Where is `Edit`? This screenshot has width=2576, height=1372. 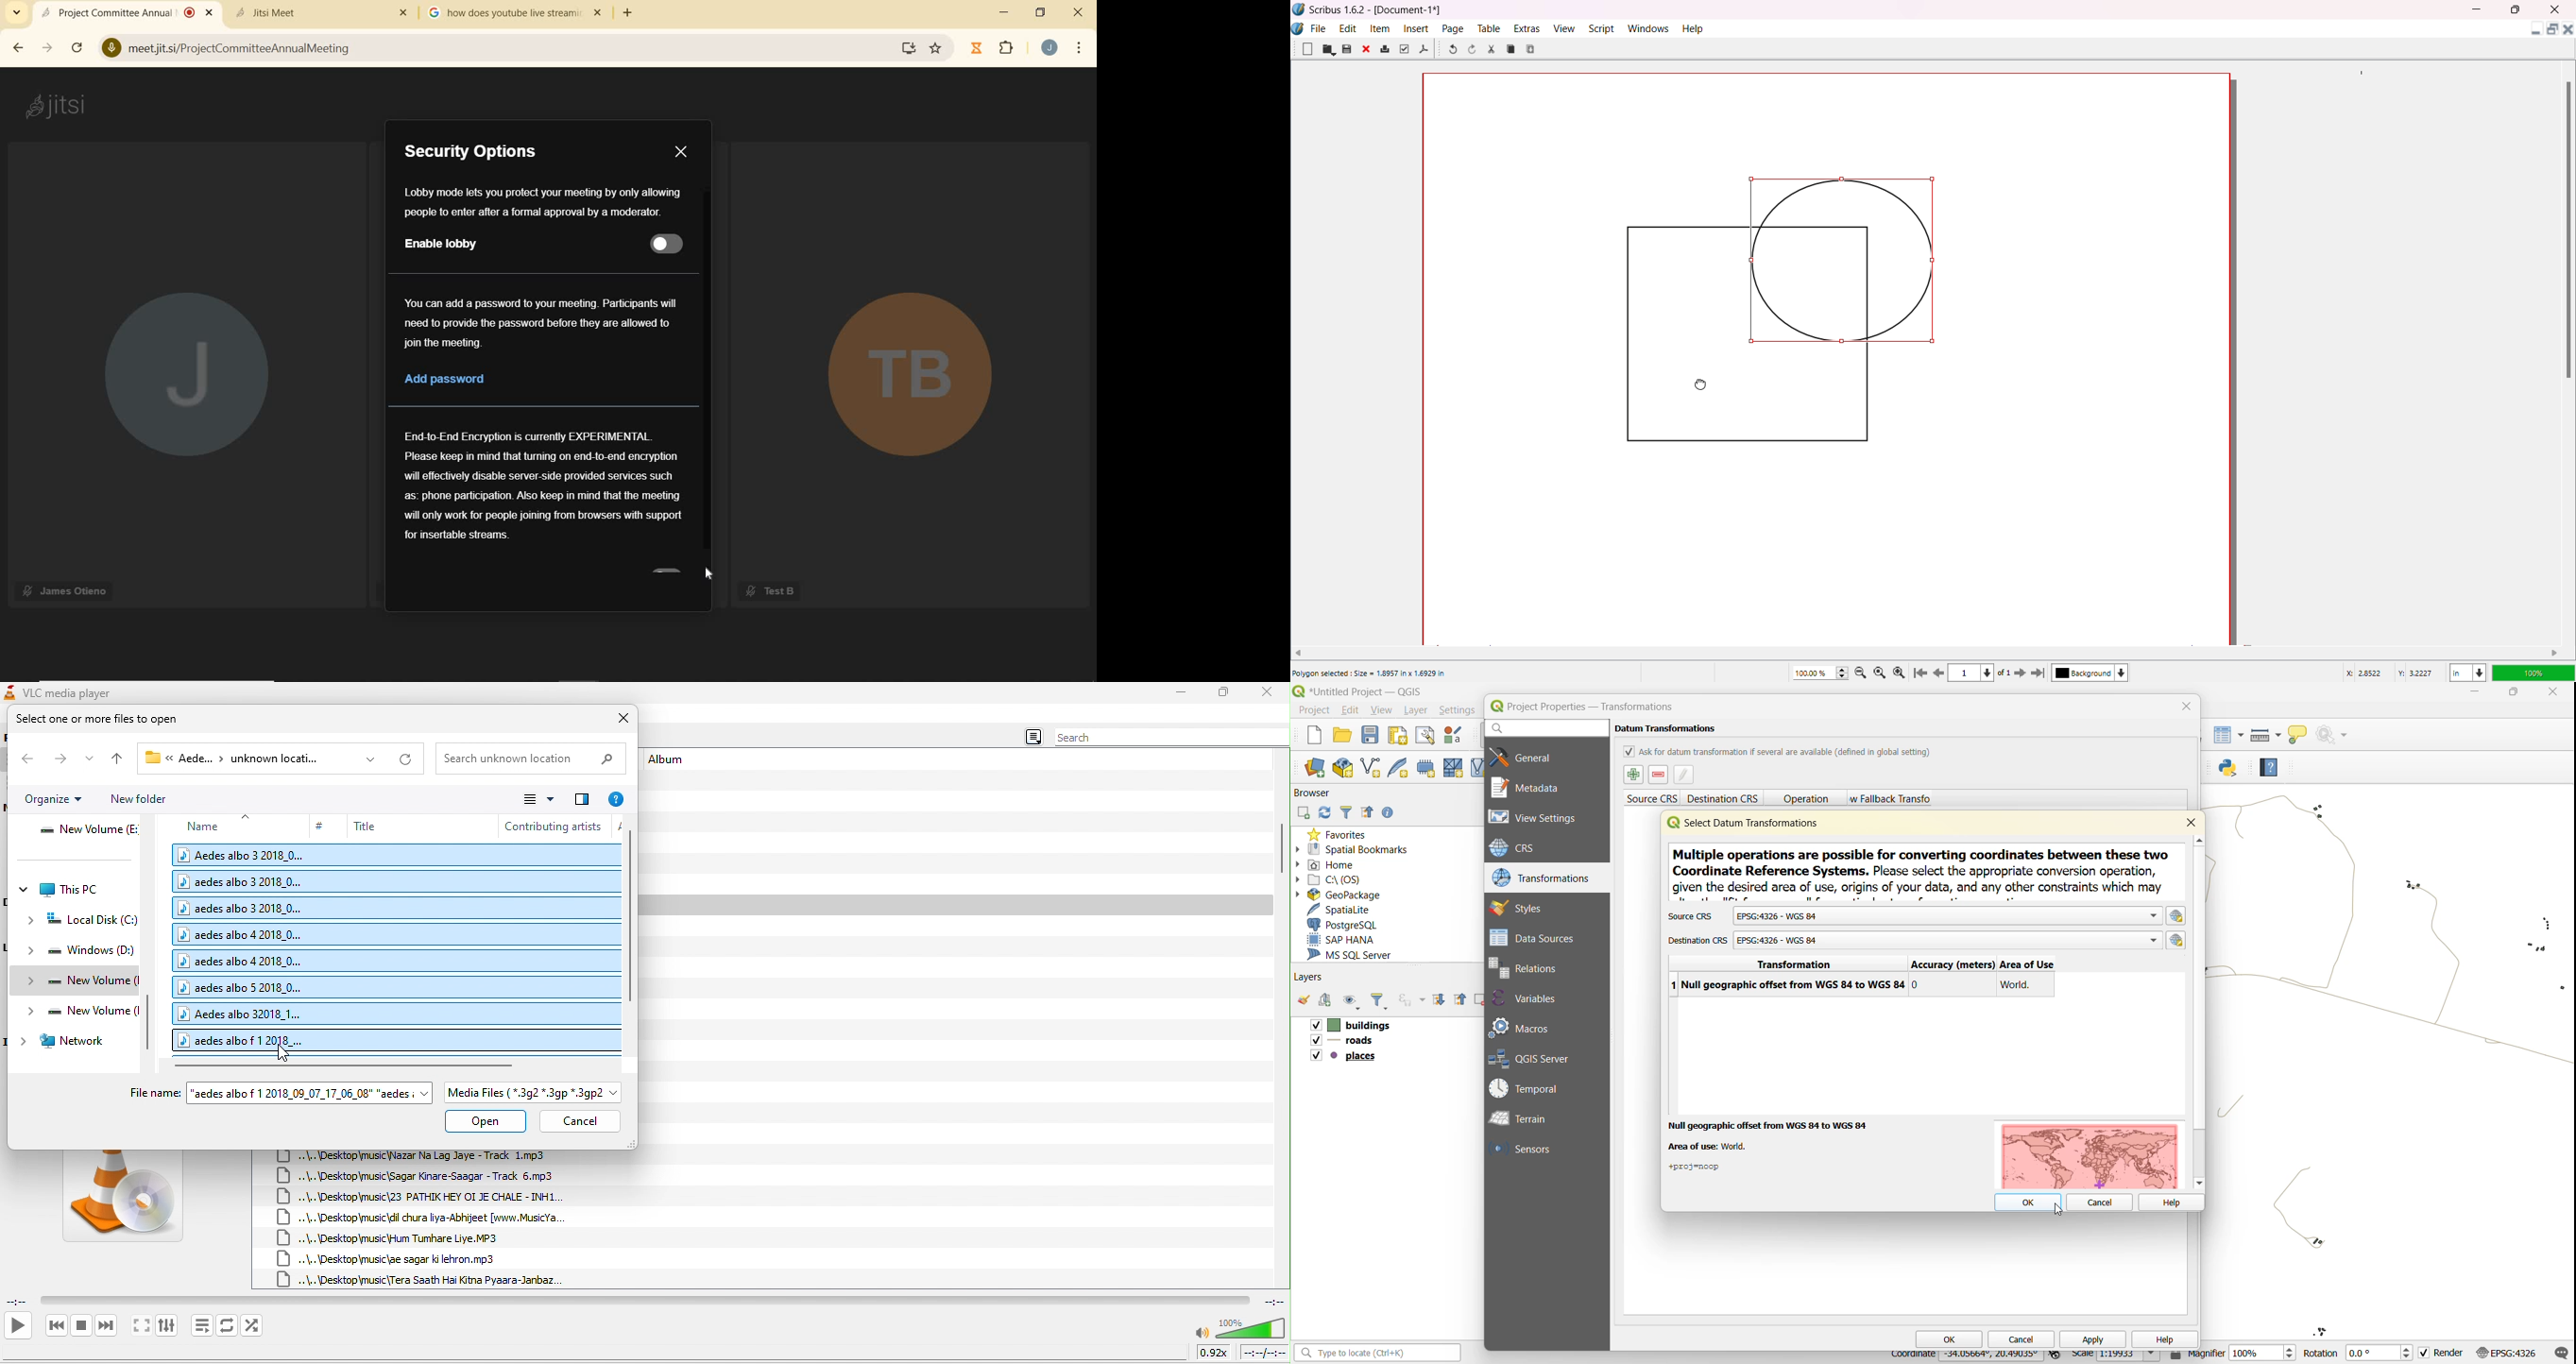 Edit is located at coordinates (1348, 27).